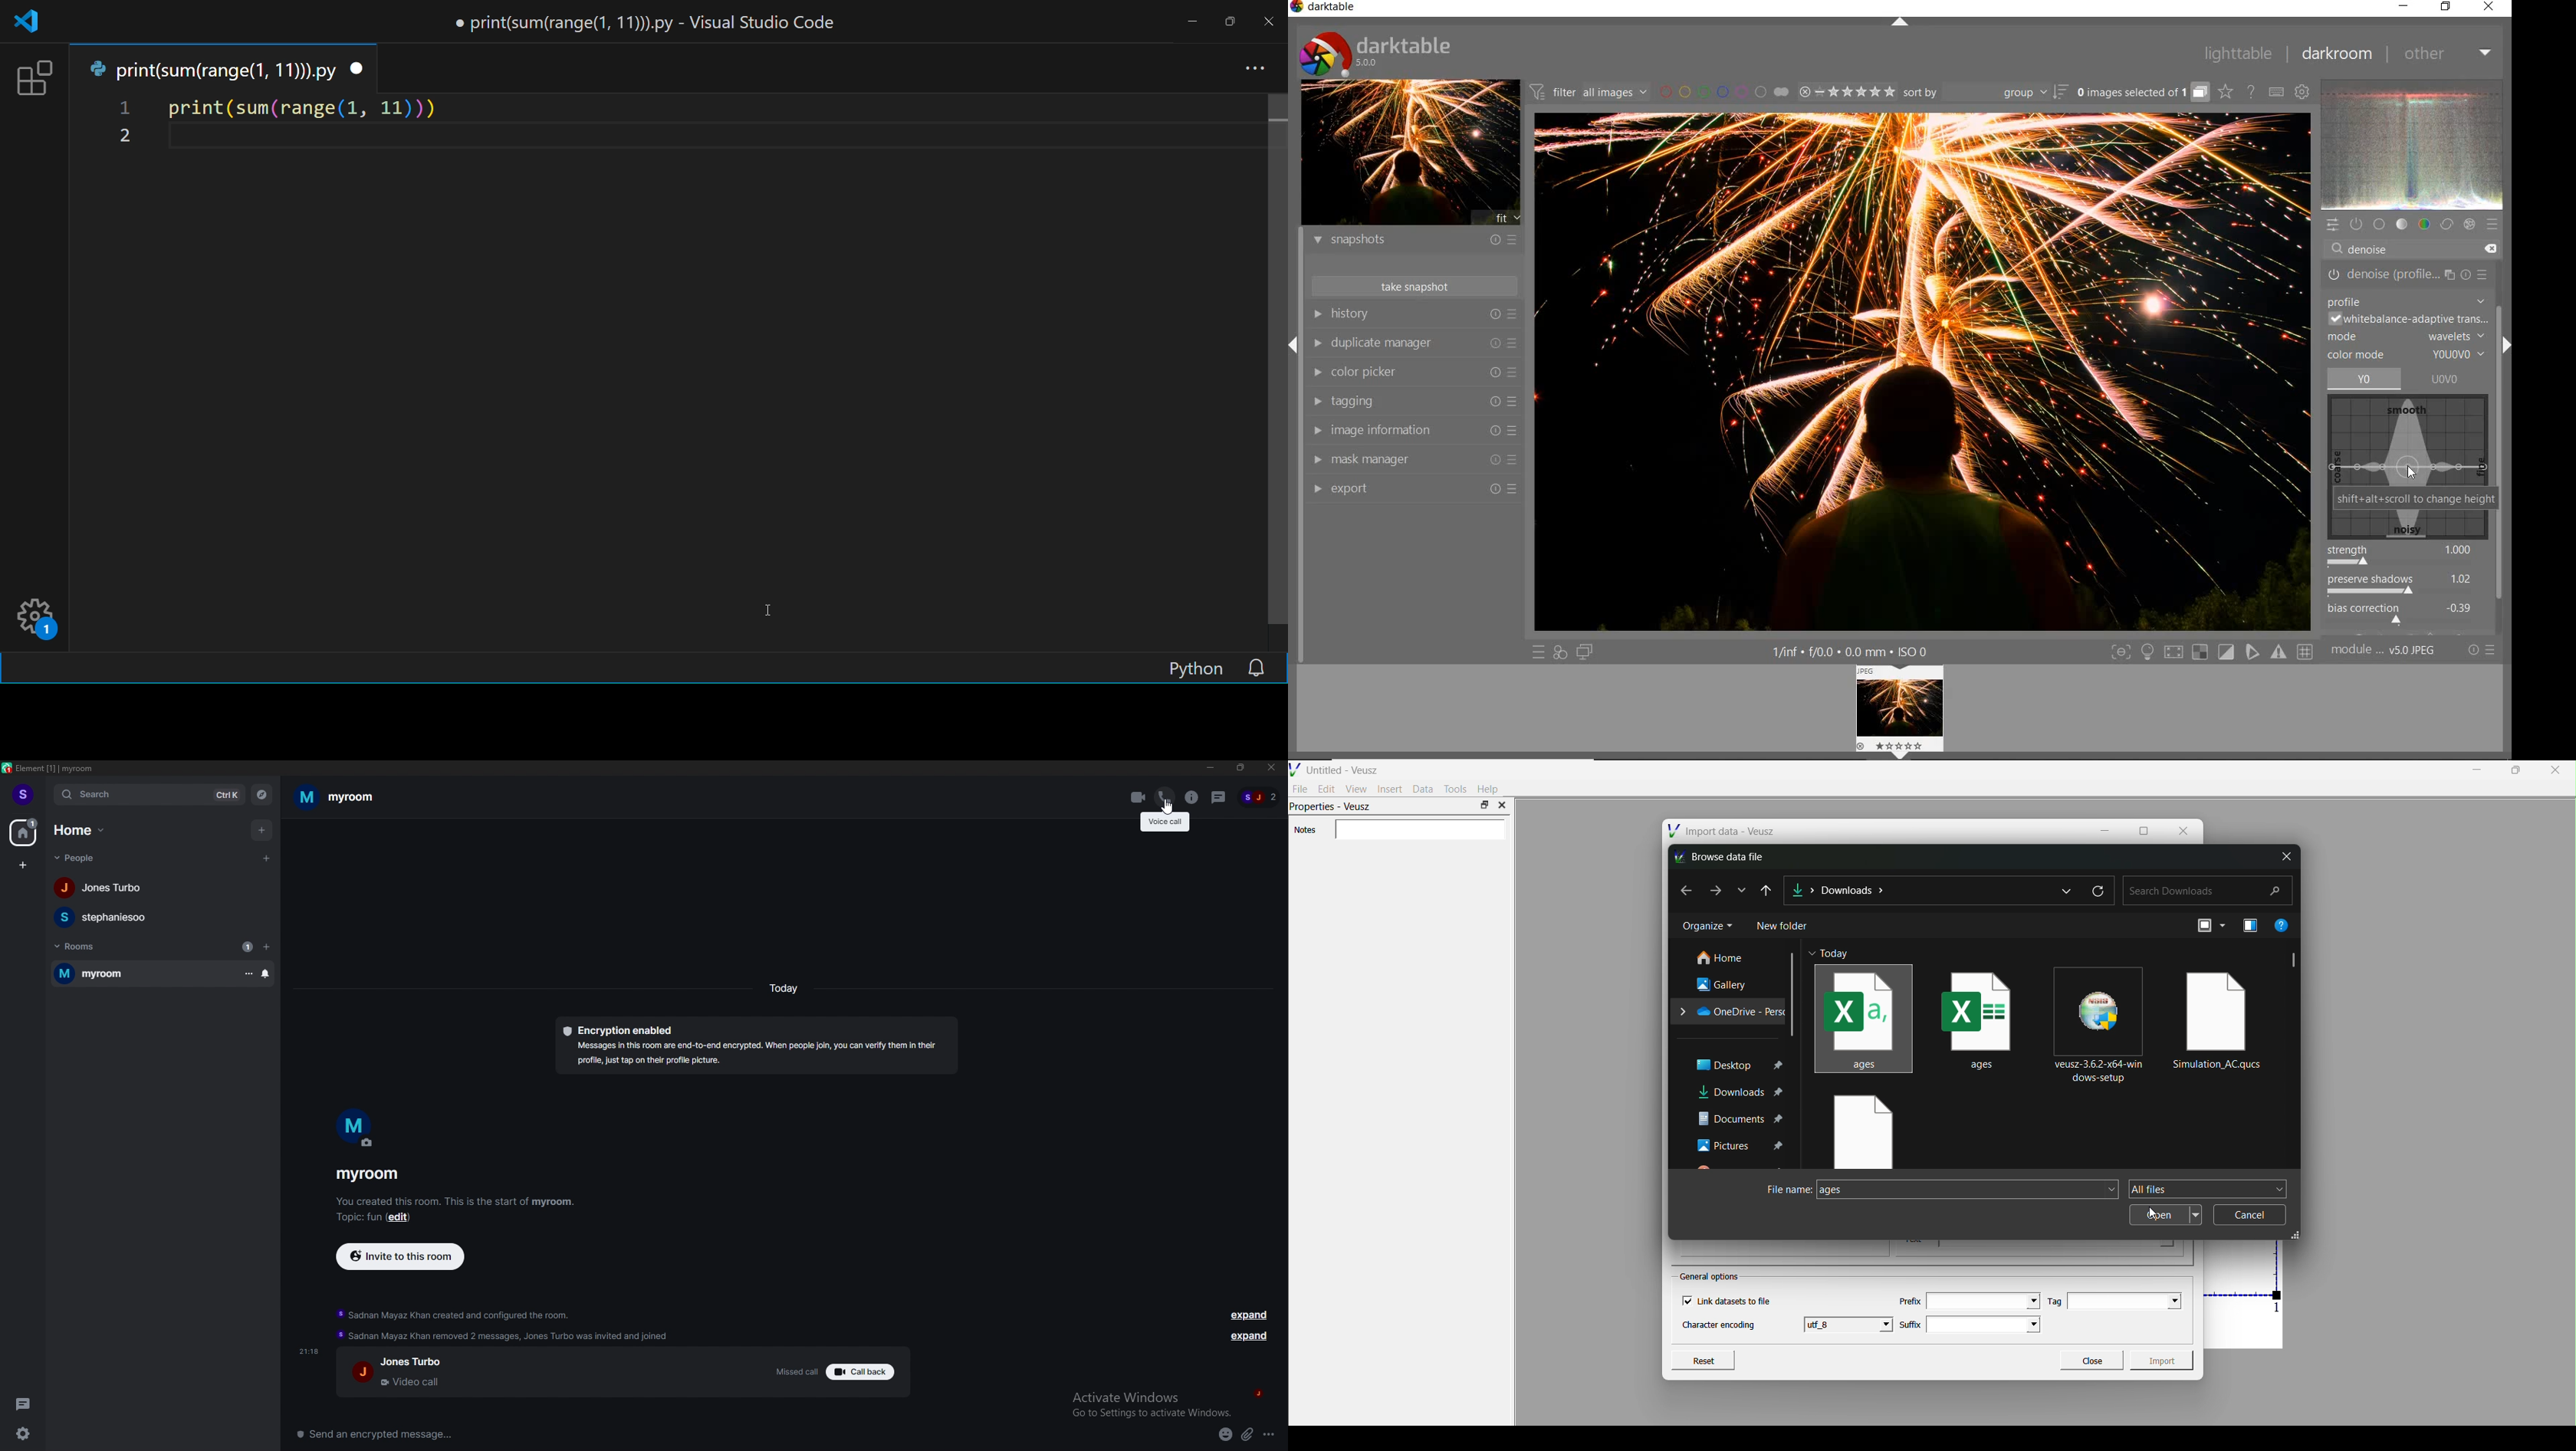 This screenshot has height=1456, width=2576. Describe the element at coordinates (1295, 345) in the screenshot. I see `Expand/Collapse` at that location.